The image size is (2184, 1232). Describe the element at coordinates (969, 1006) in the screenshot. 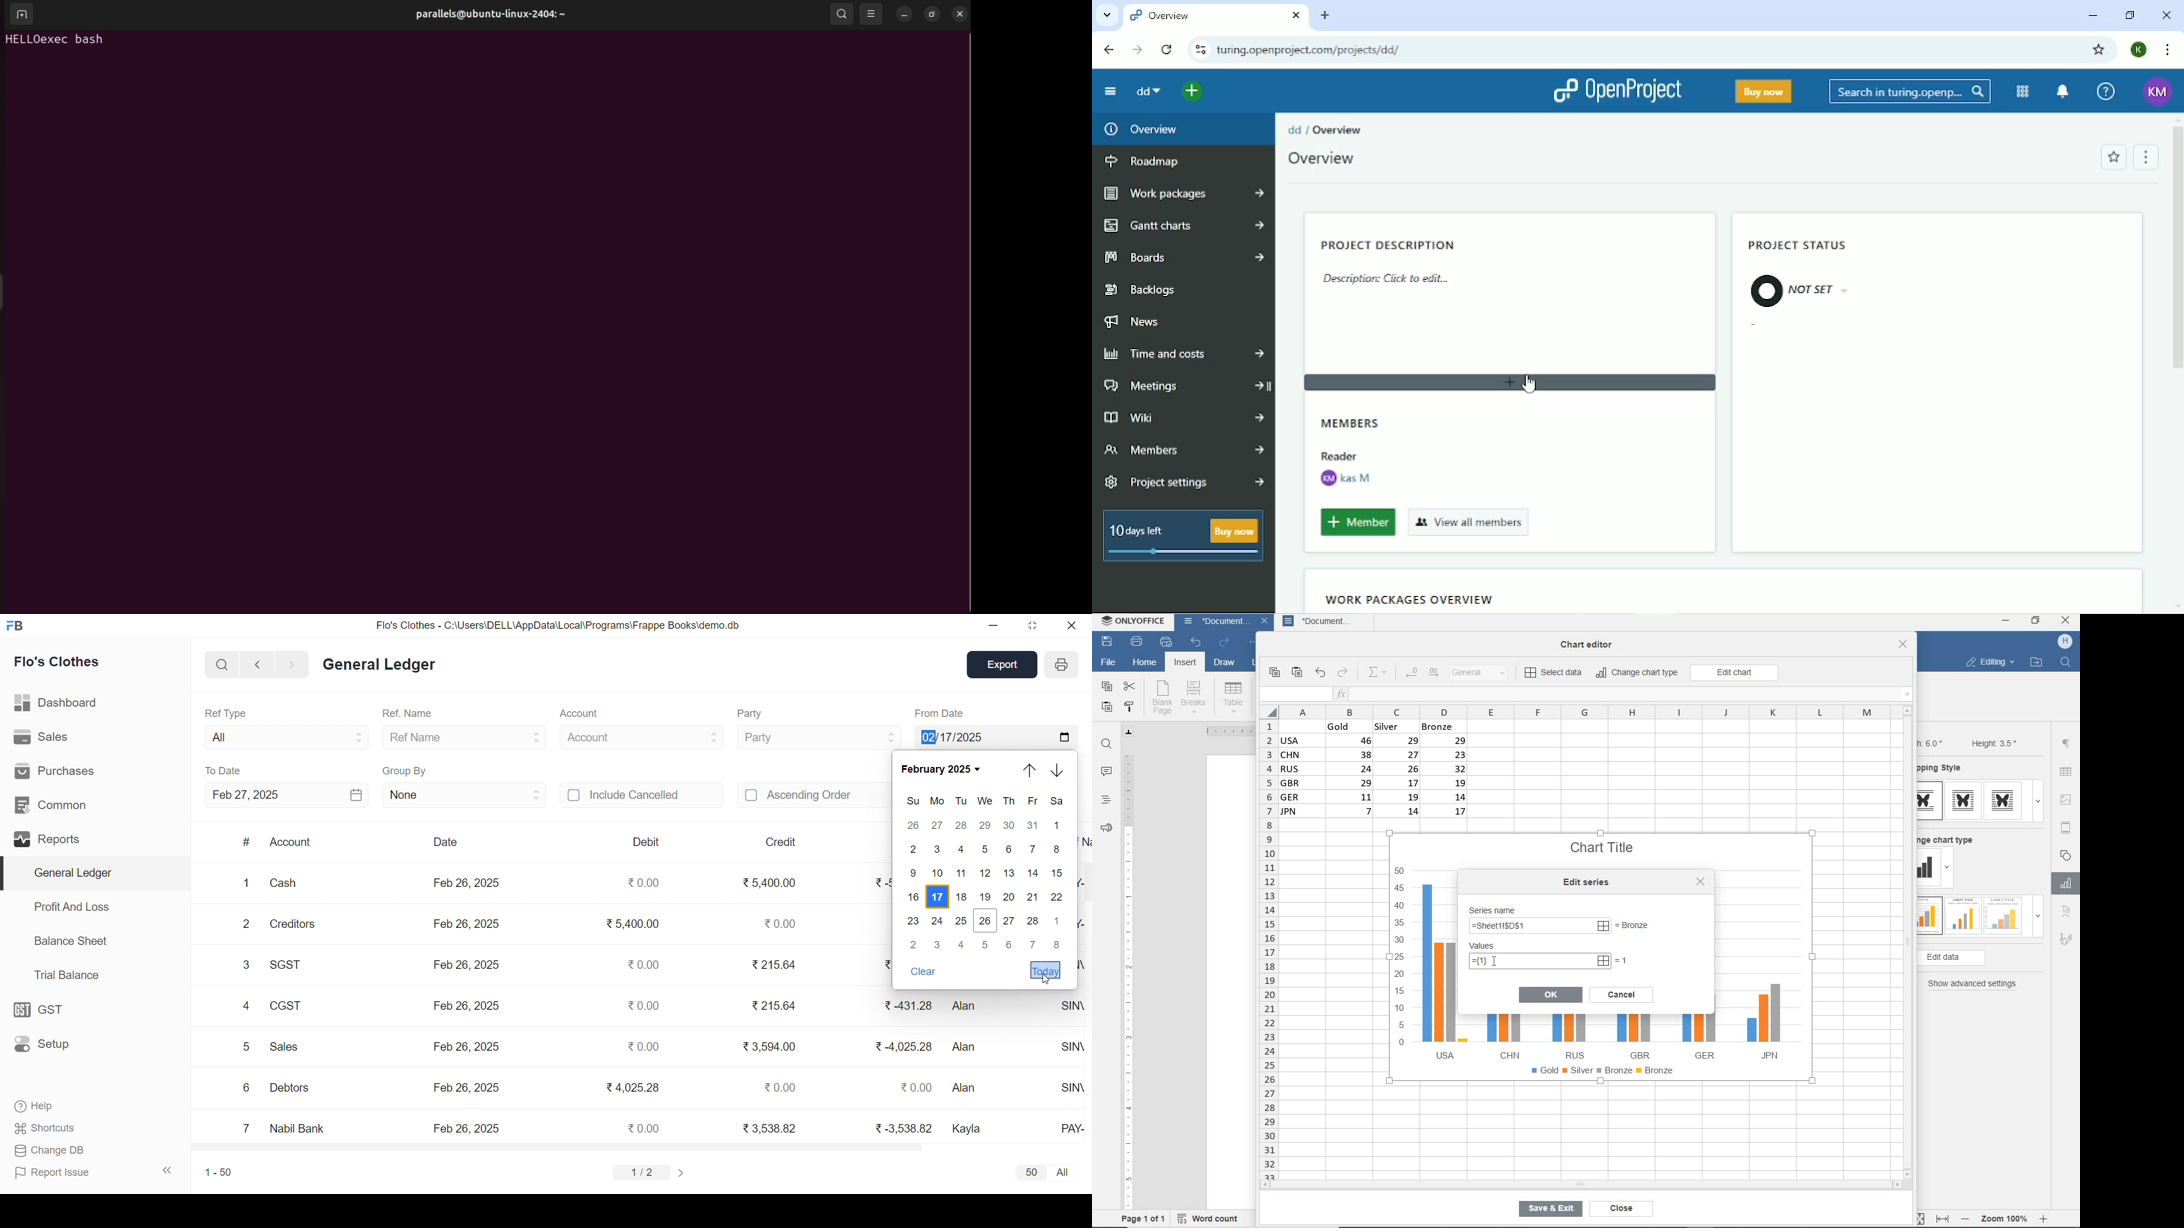

I see `Alan` at that location.